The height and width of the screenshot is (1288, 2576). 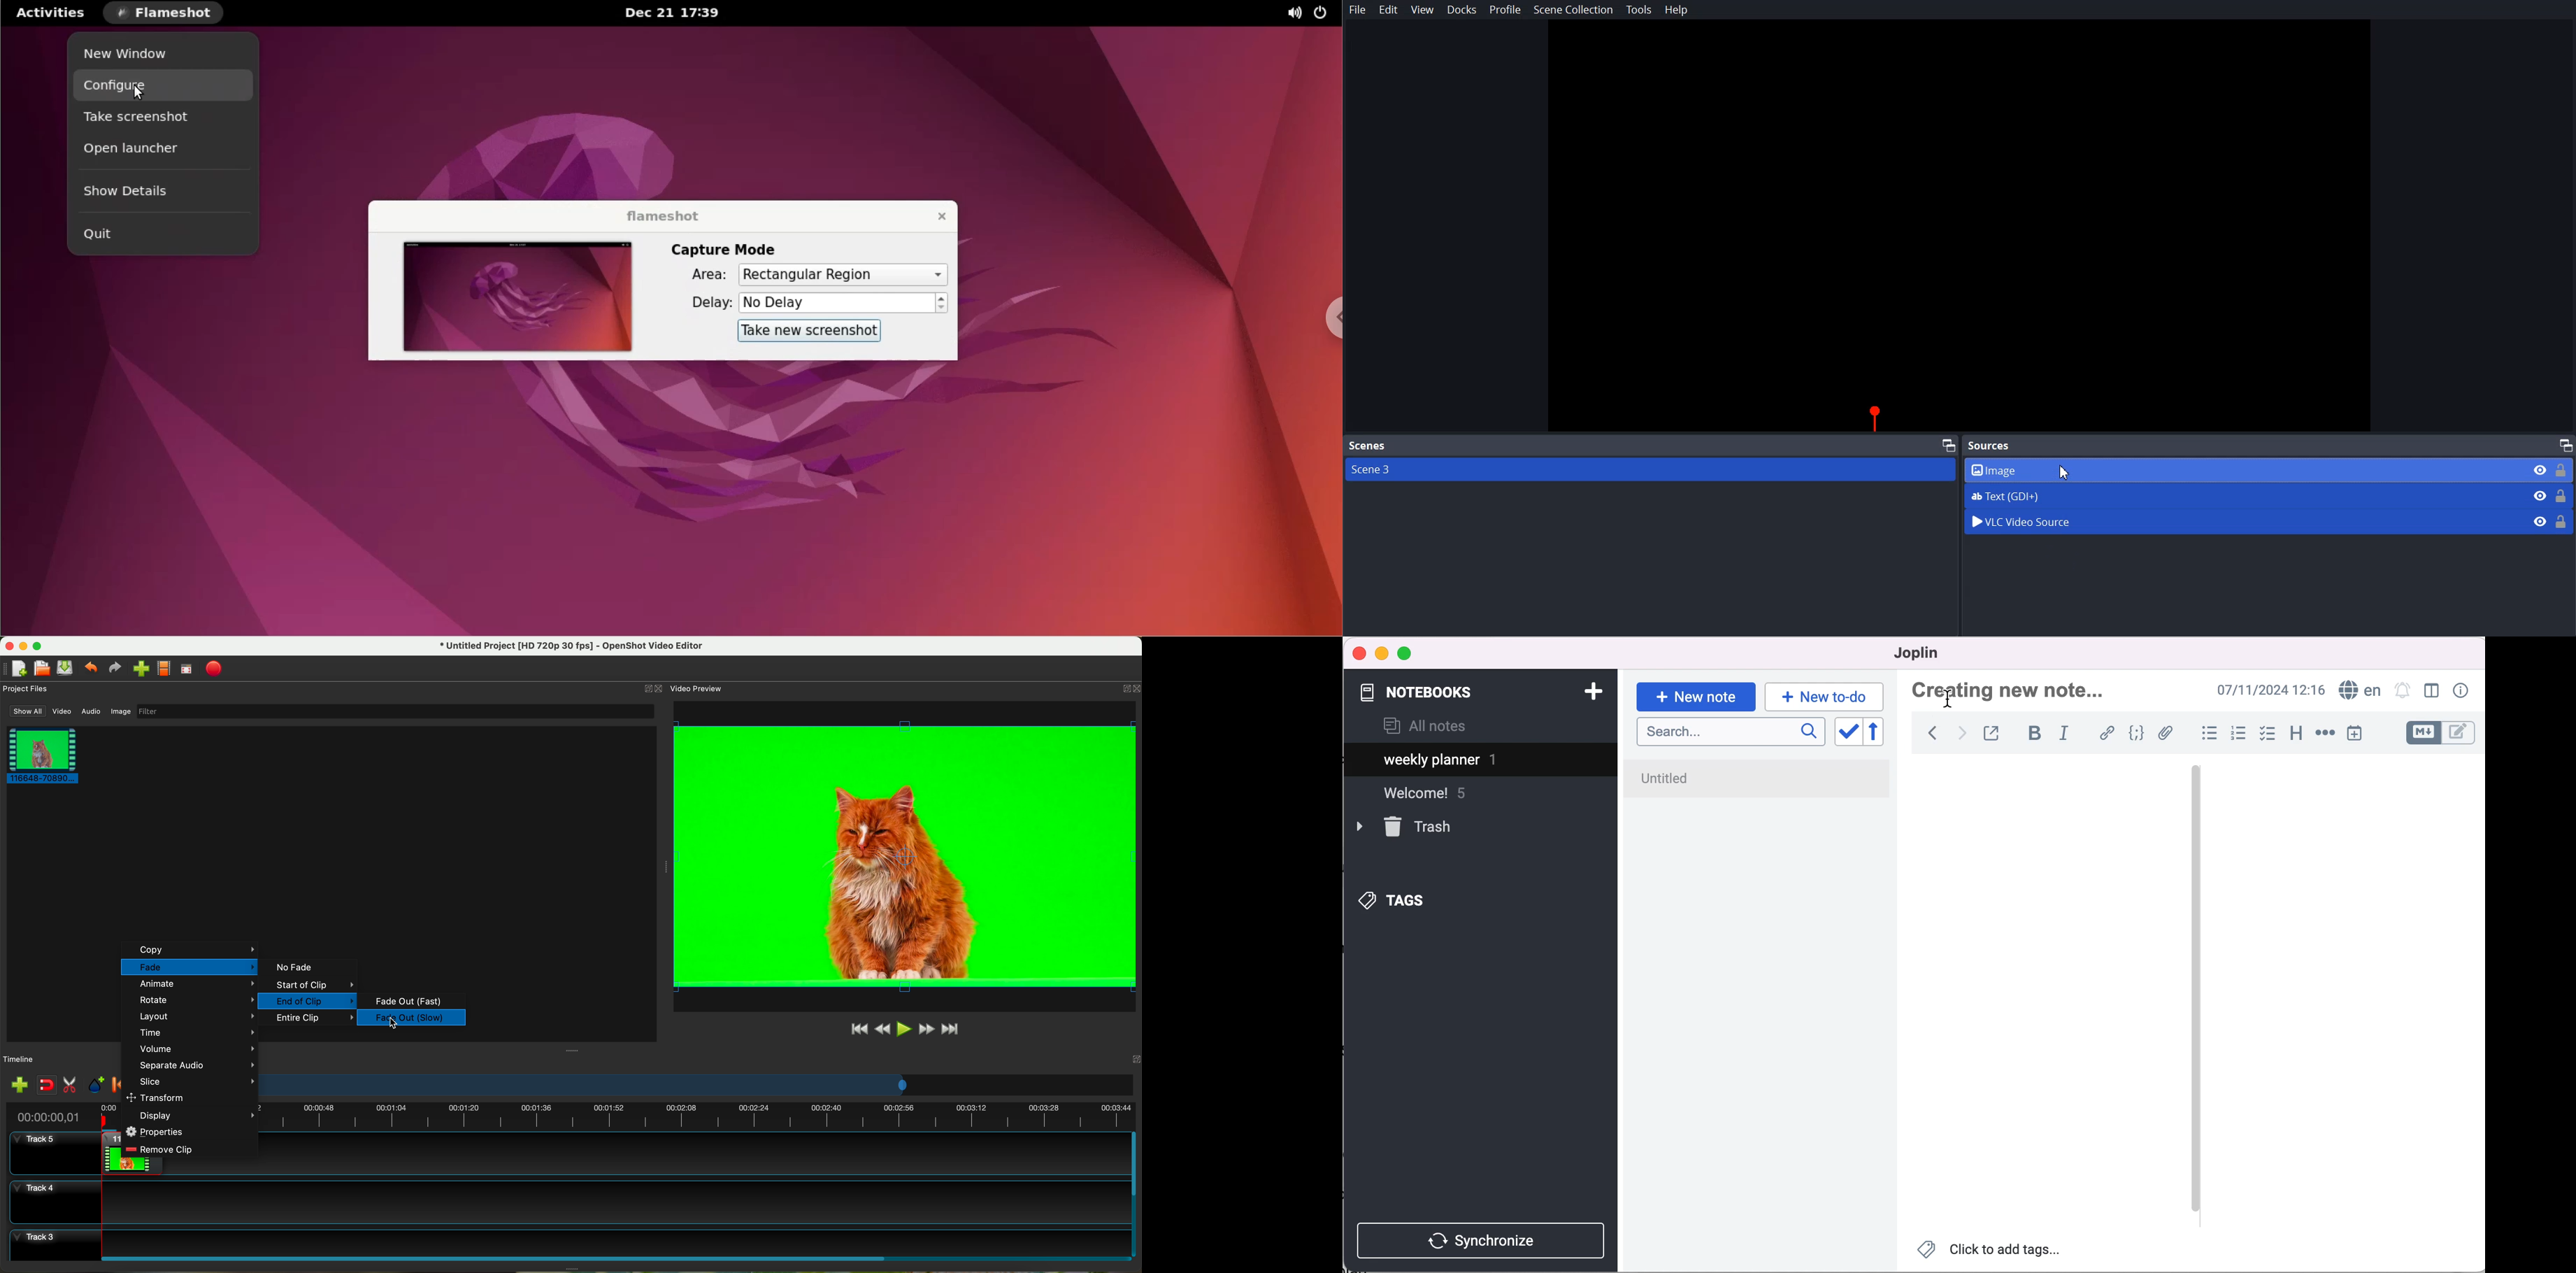 I want to click on new to-do, so click(x=1822, y=696).